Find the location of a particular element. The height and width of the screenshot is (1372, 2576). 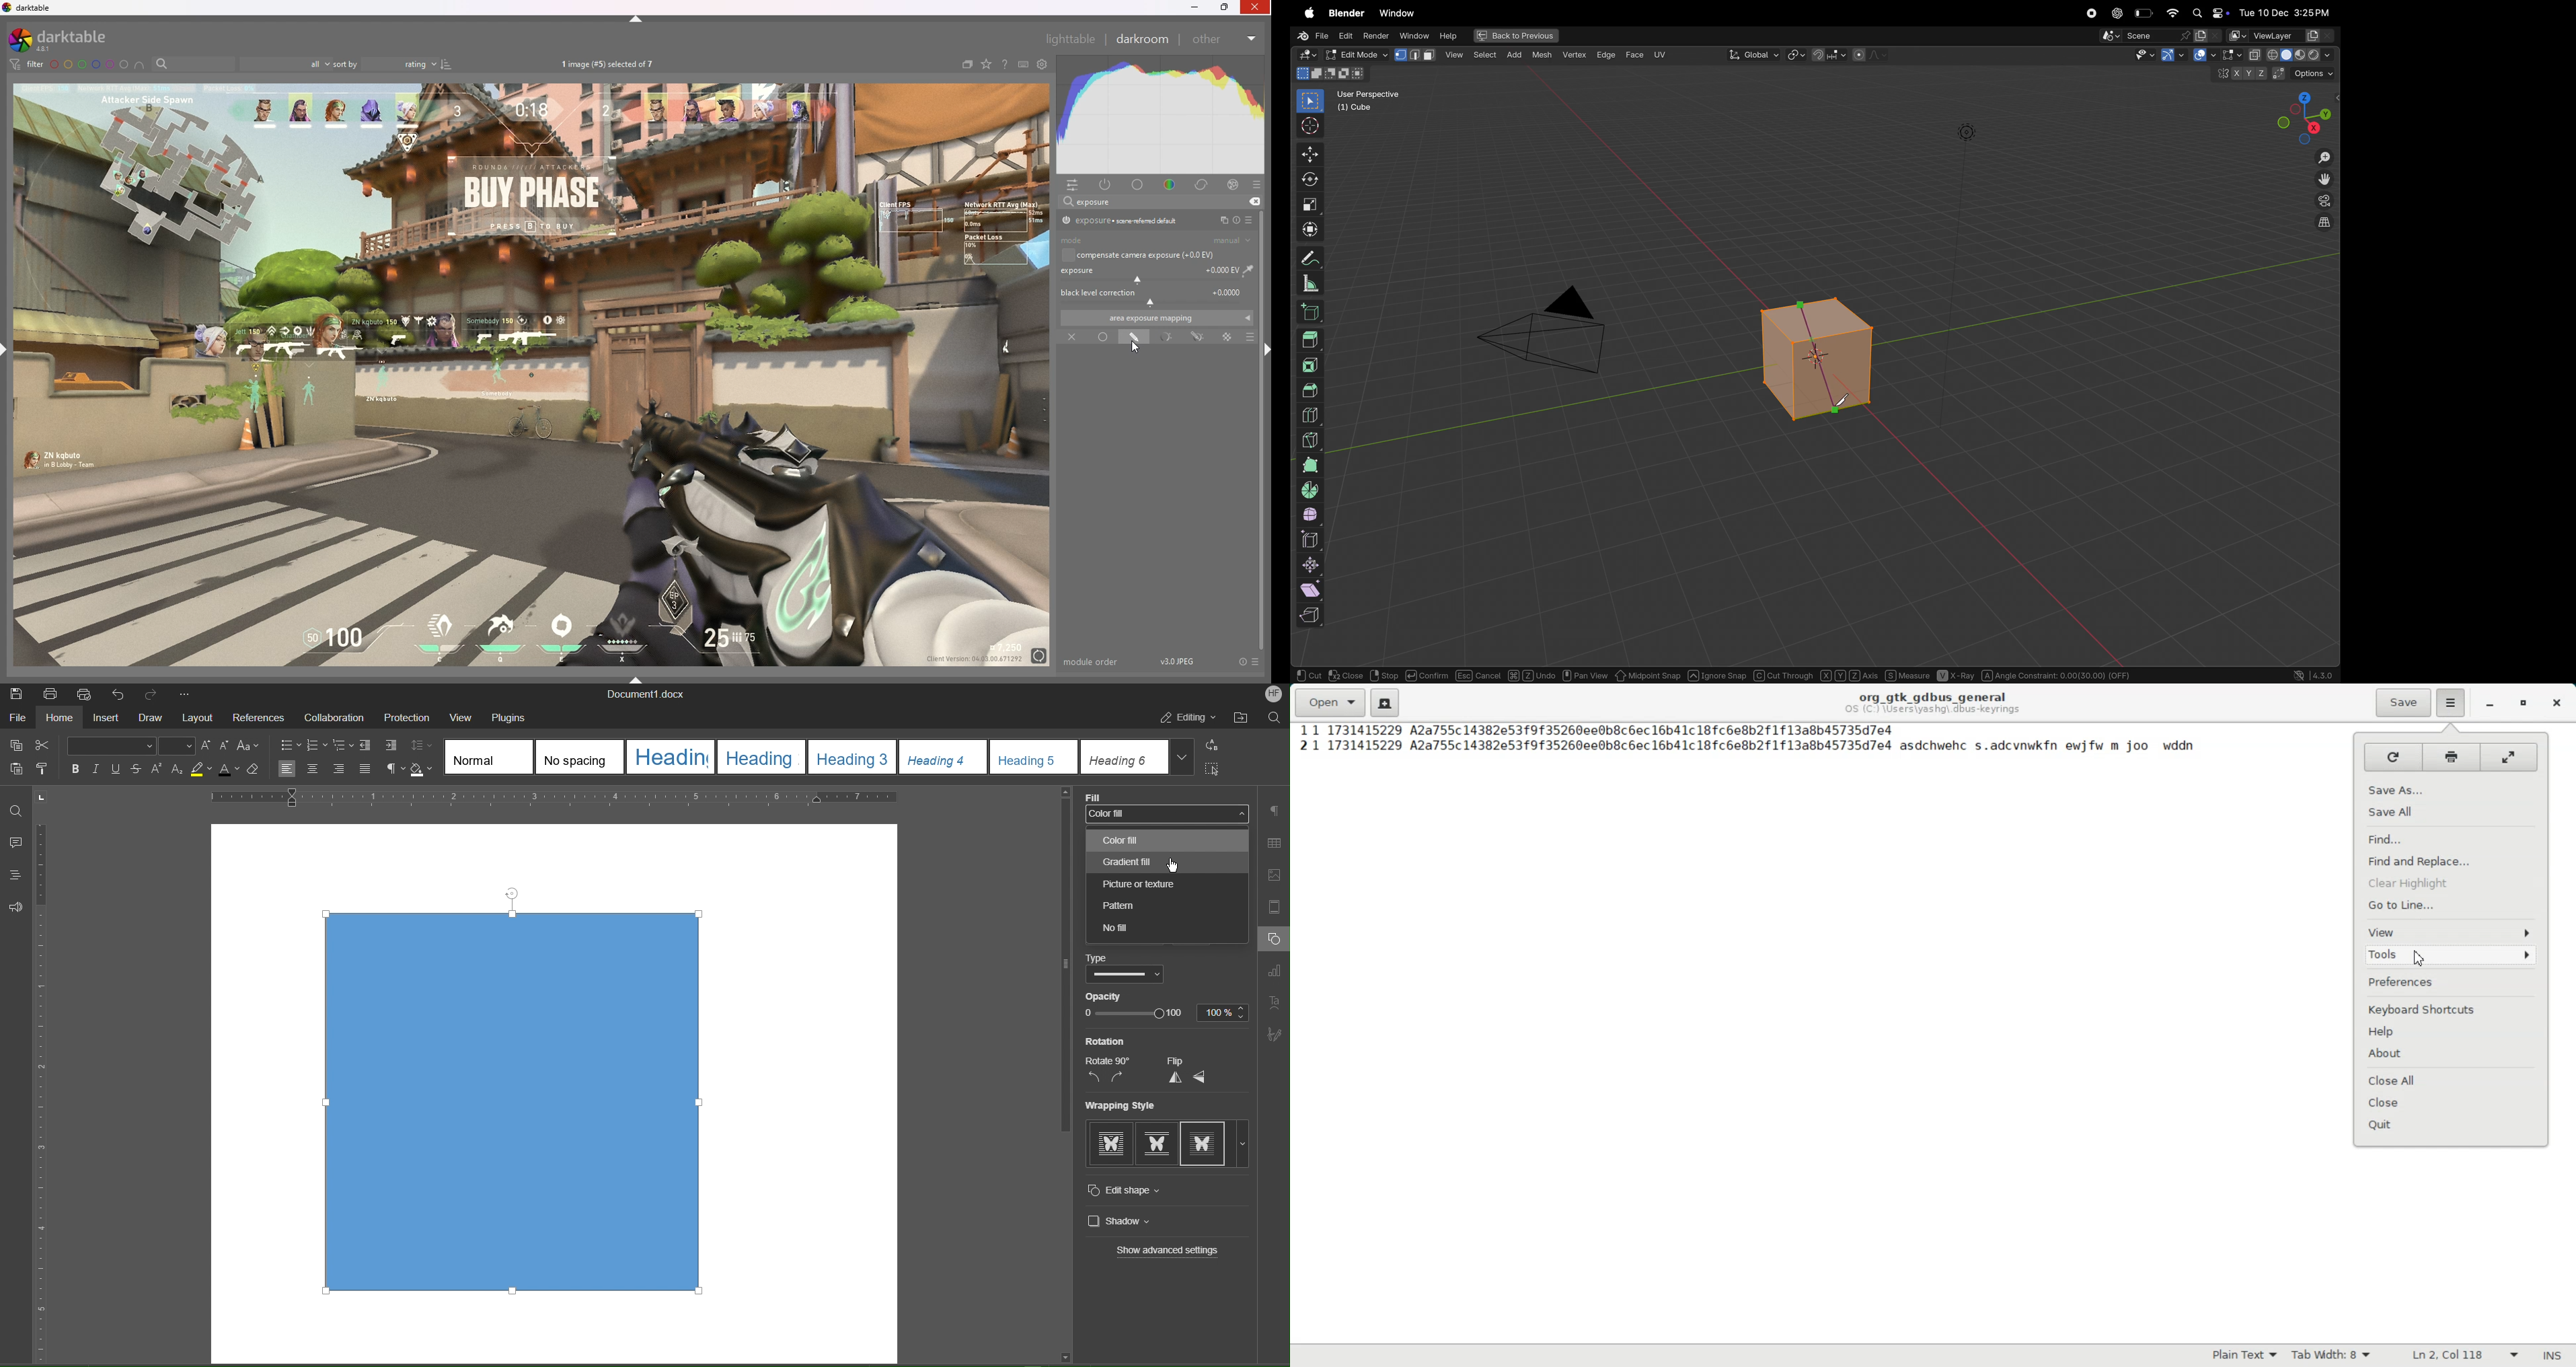

0 100 is located at coordinates (1136, 1016).